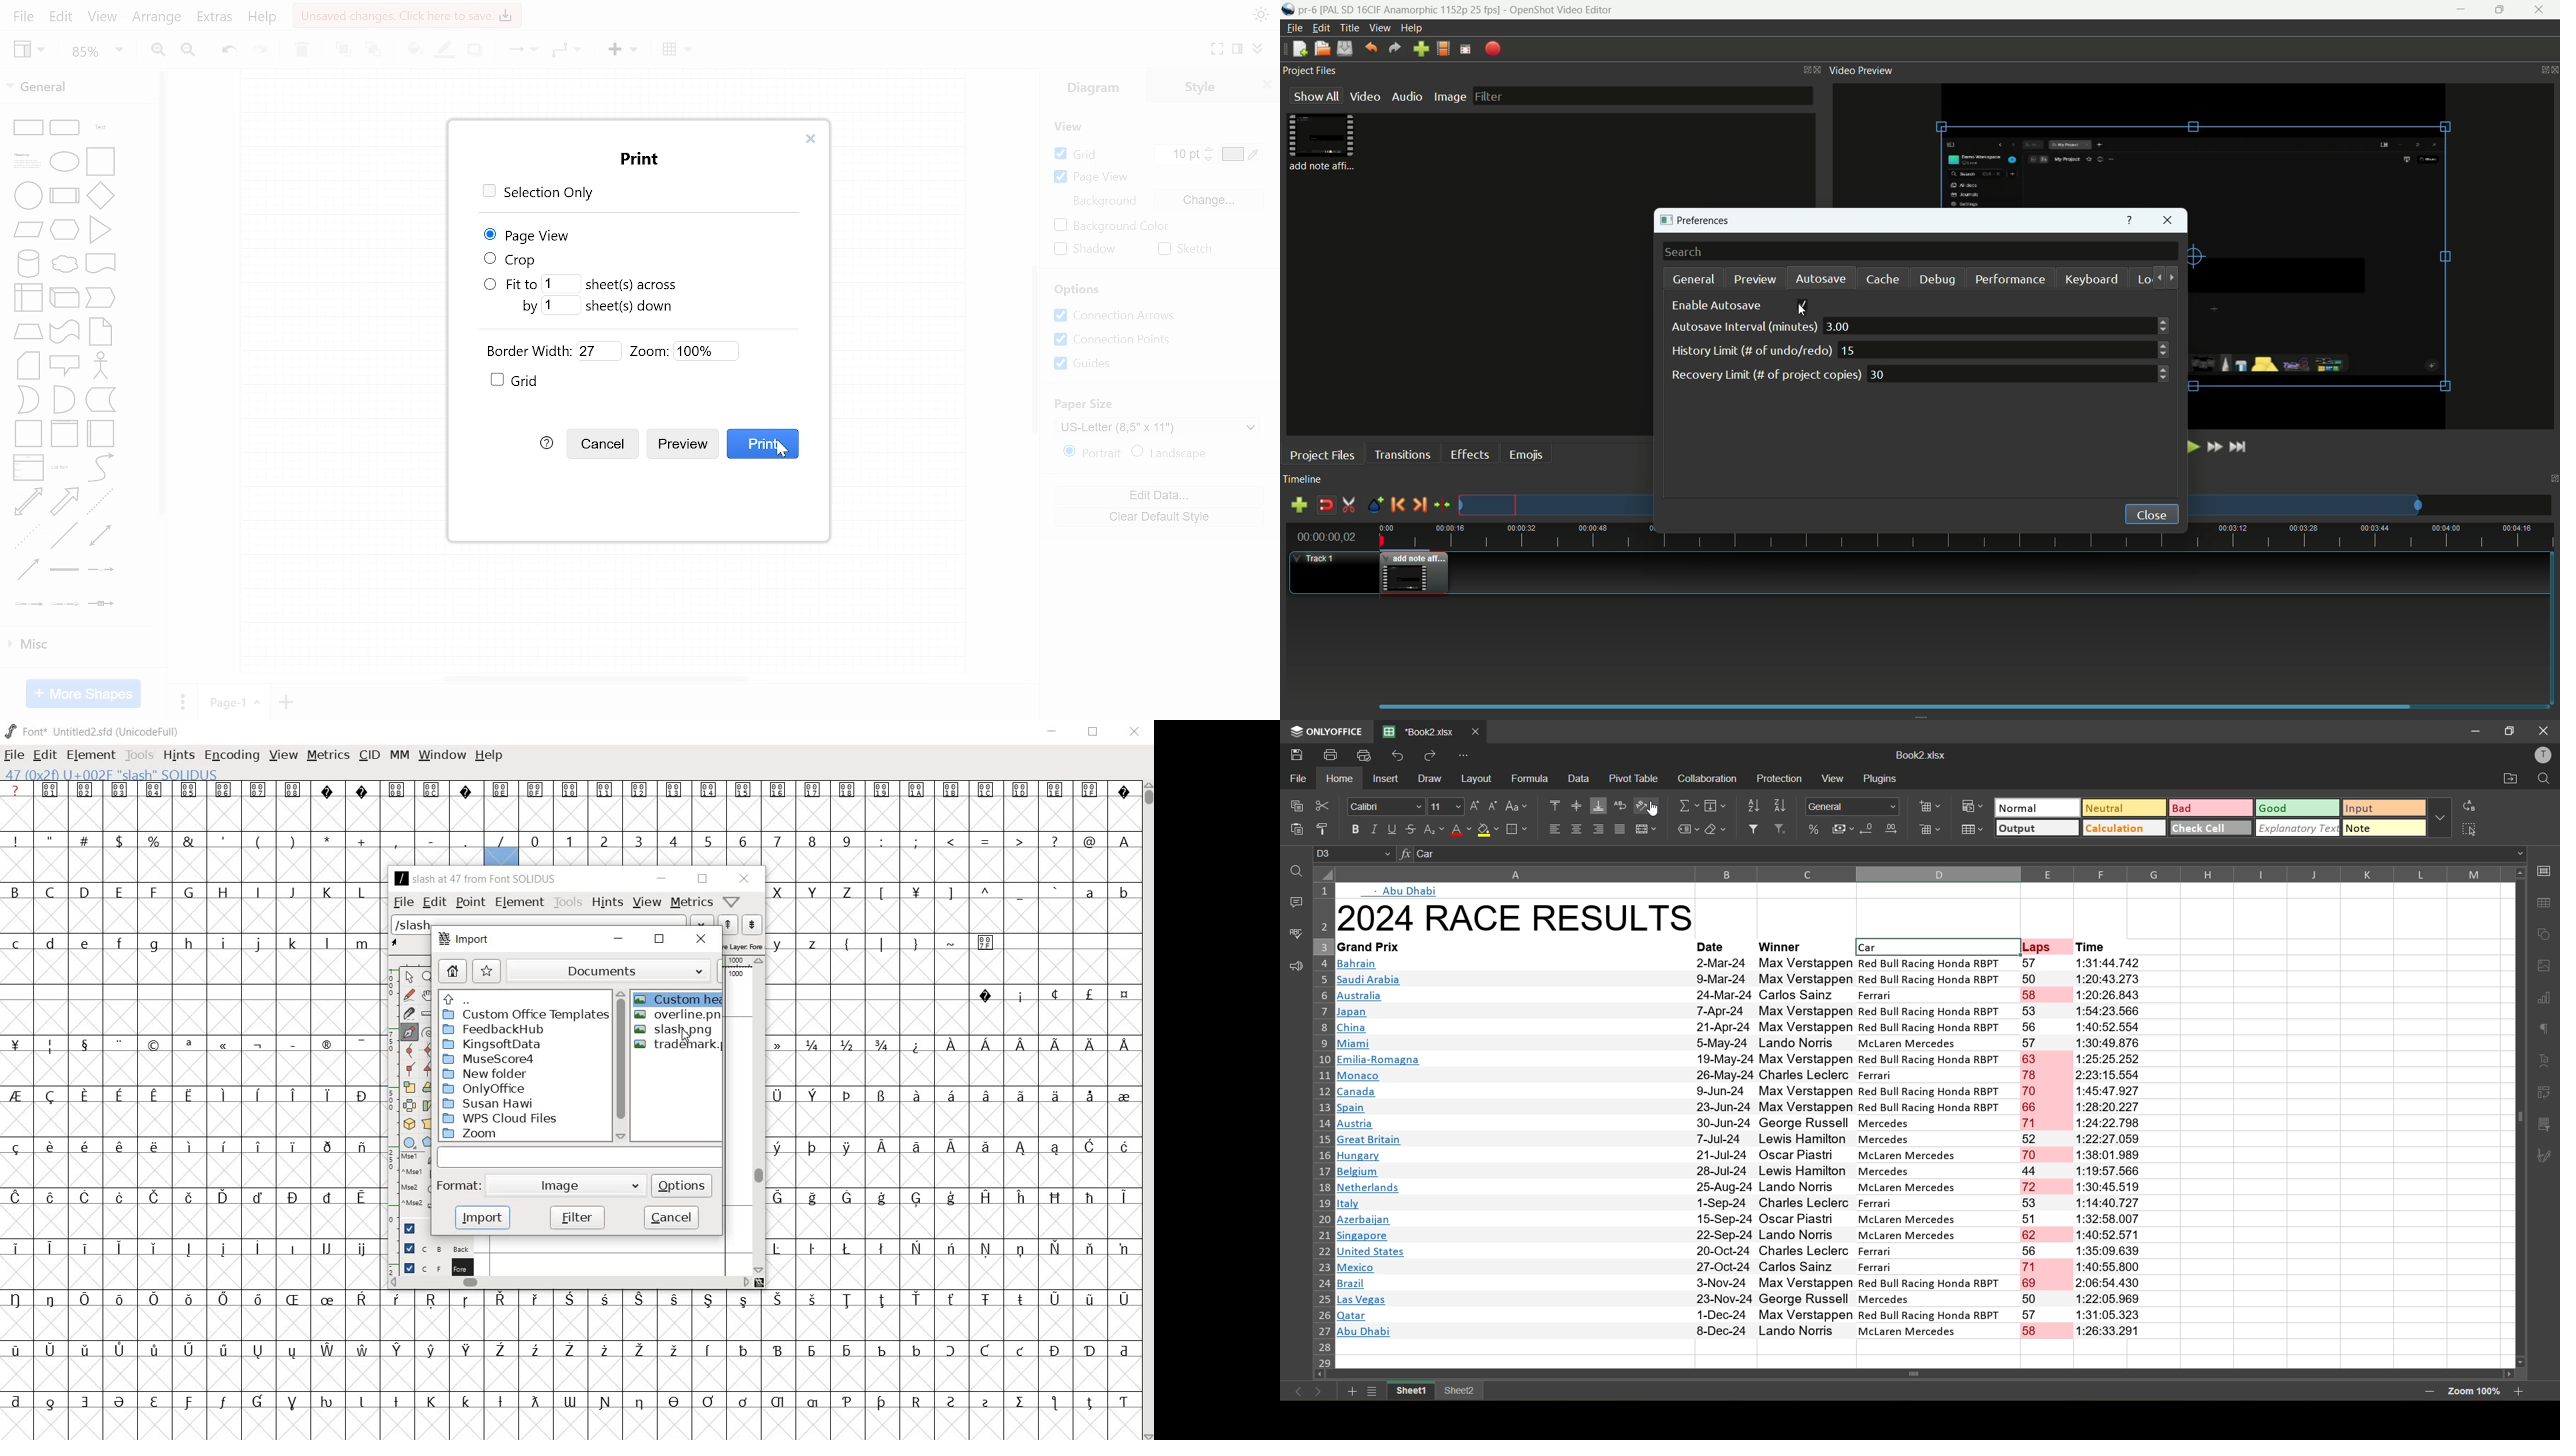 This screenshot has height=1456, width=2576. Describe the element at coordinates (2544, 1124) in the screenshot. I see `slicer` at that location.